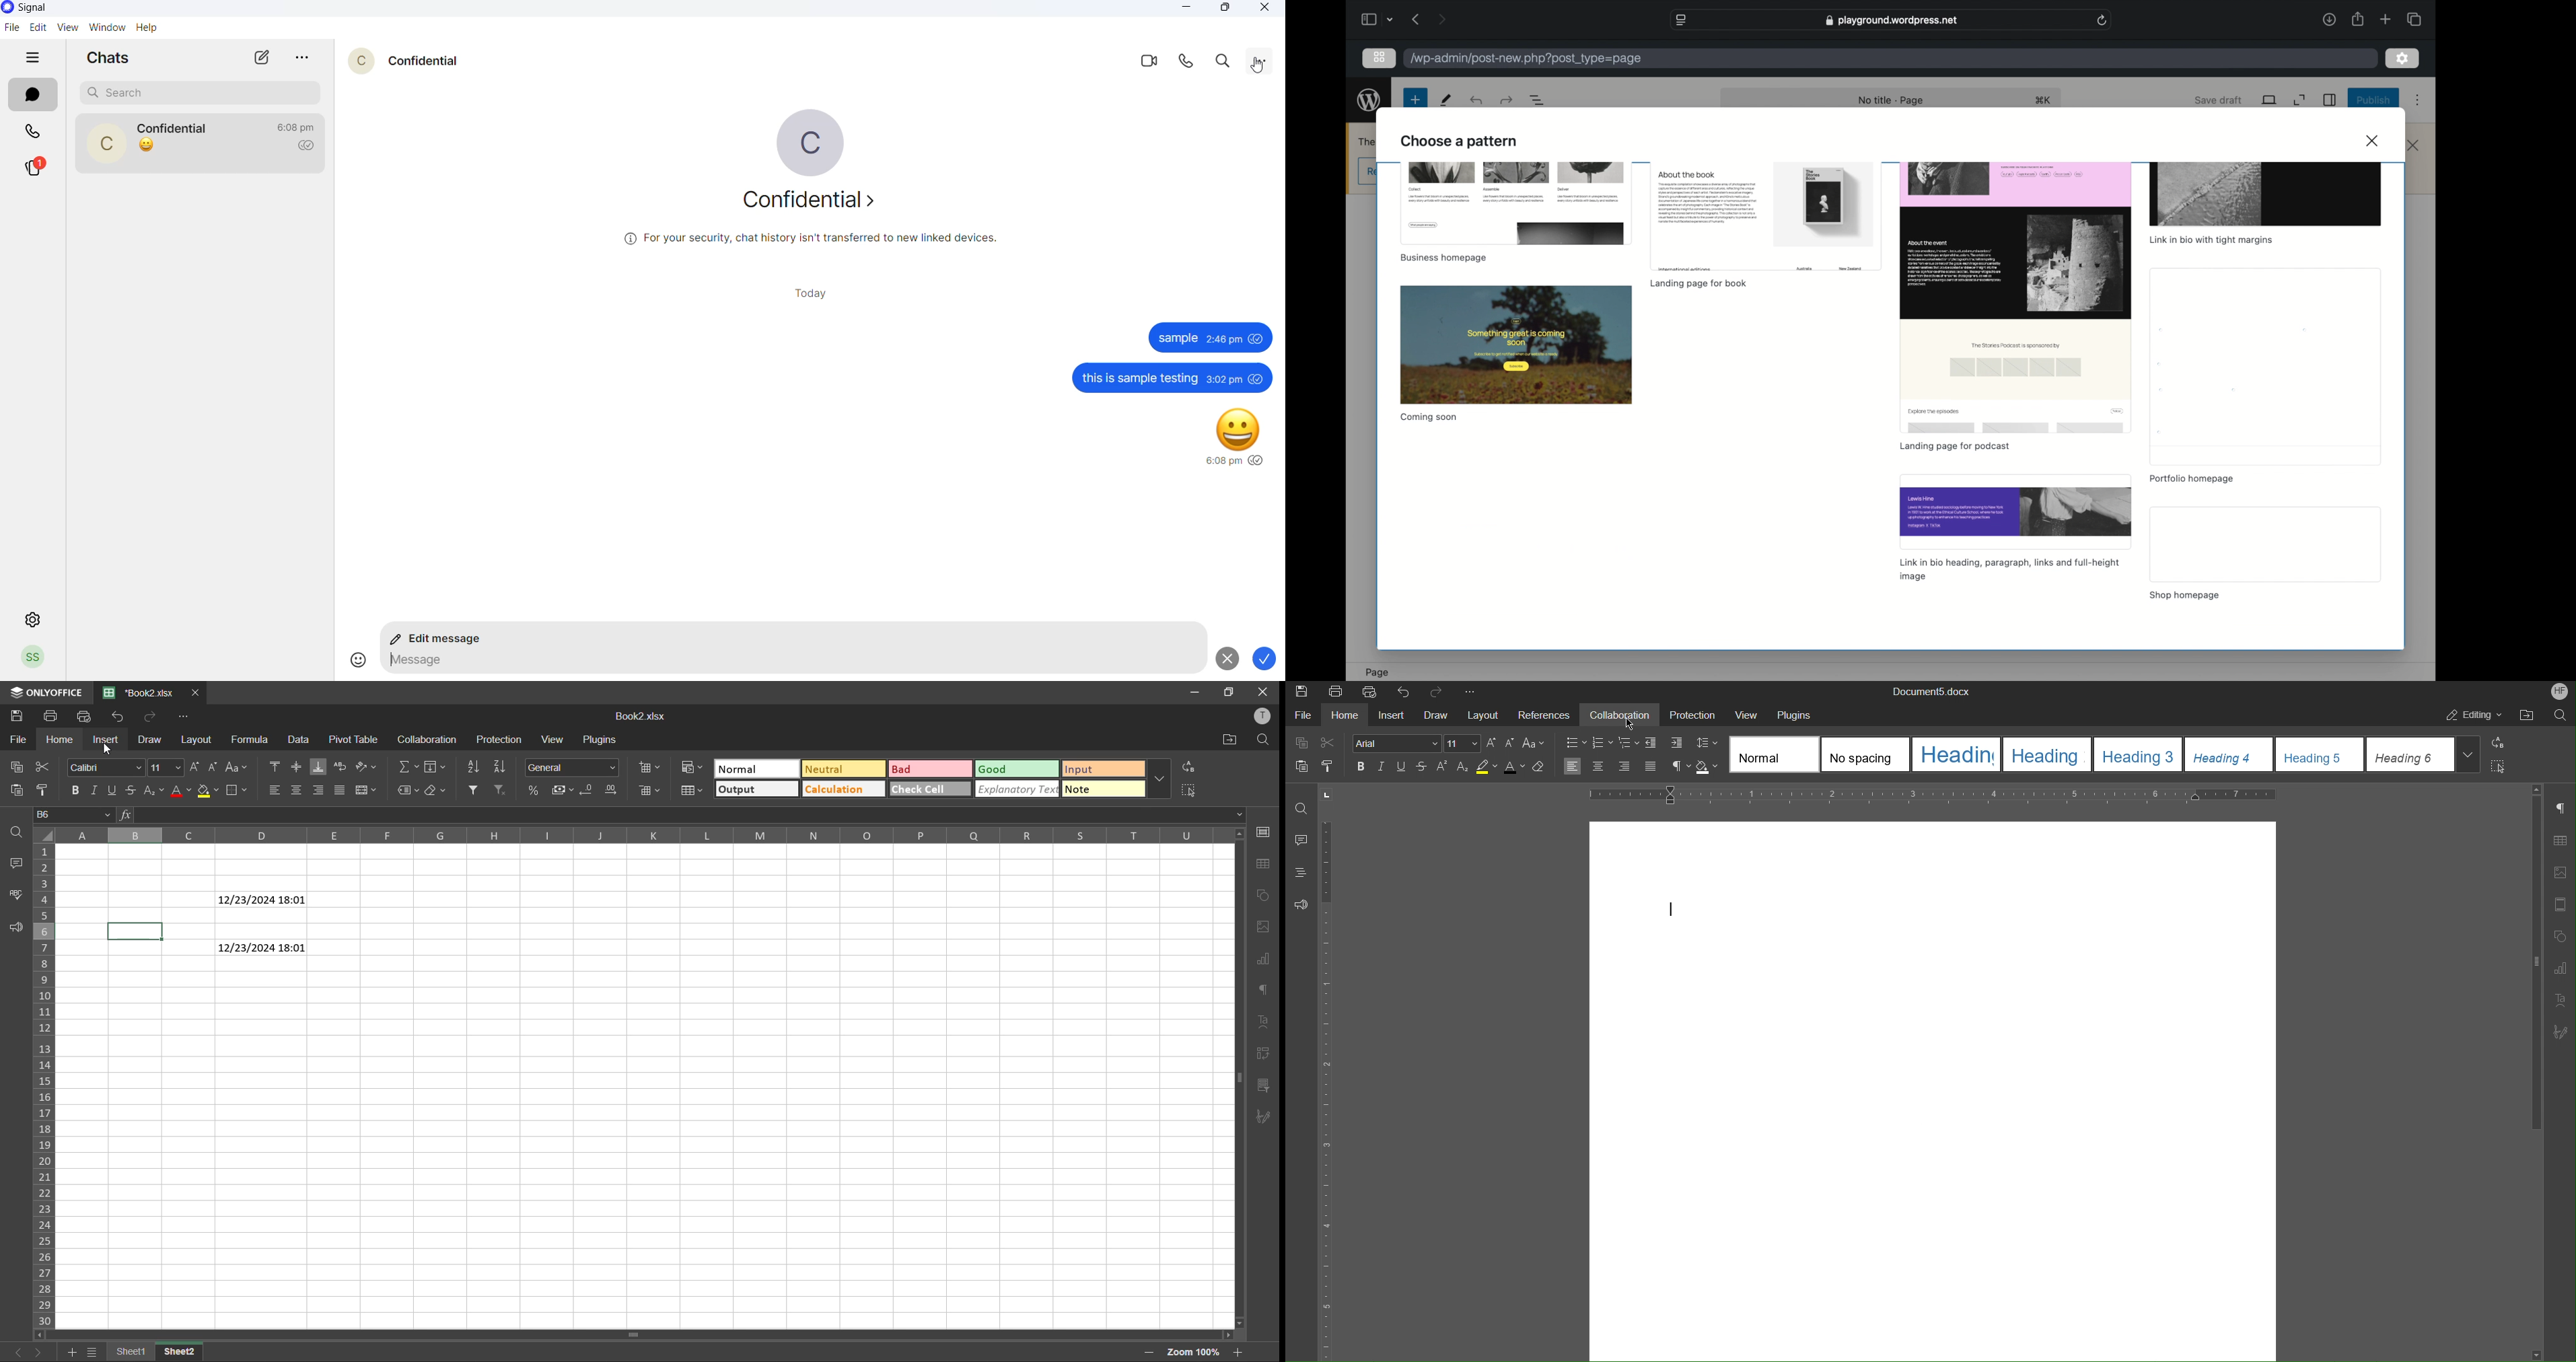 This screenshot has height=1372, width=2576. I want to click on view, so click(64, 27).